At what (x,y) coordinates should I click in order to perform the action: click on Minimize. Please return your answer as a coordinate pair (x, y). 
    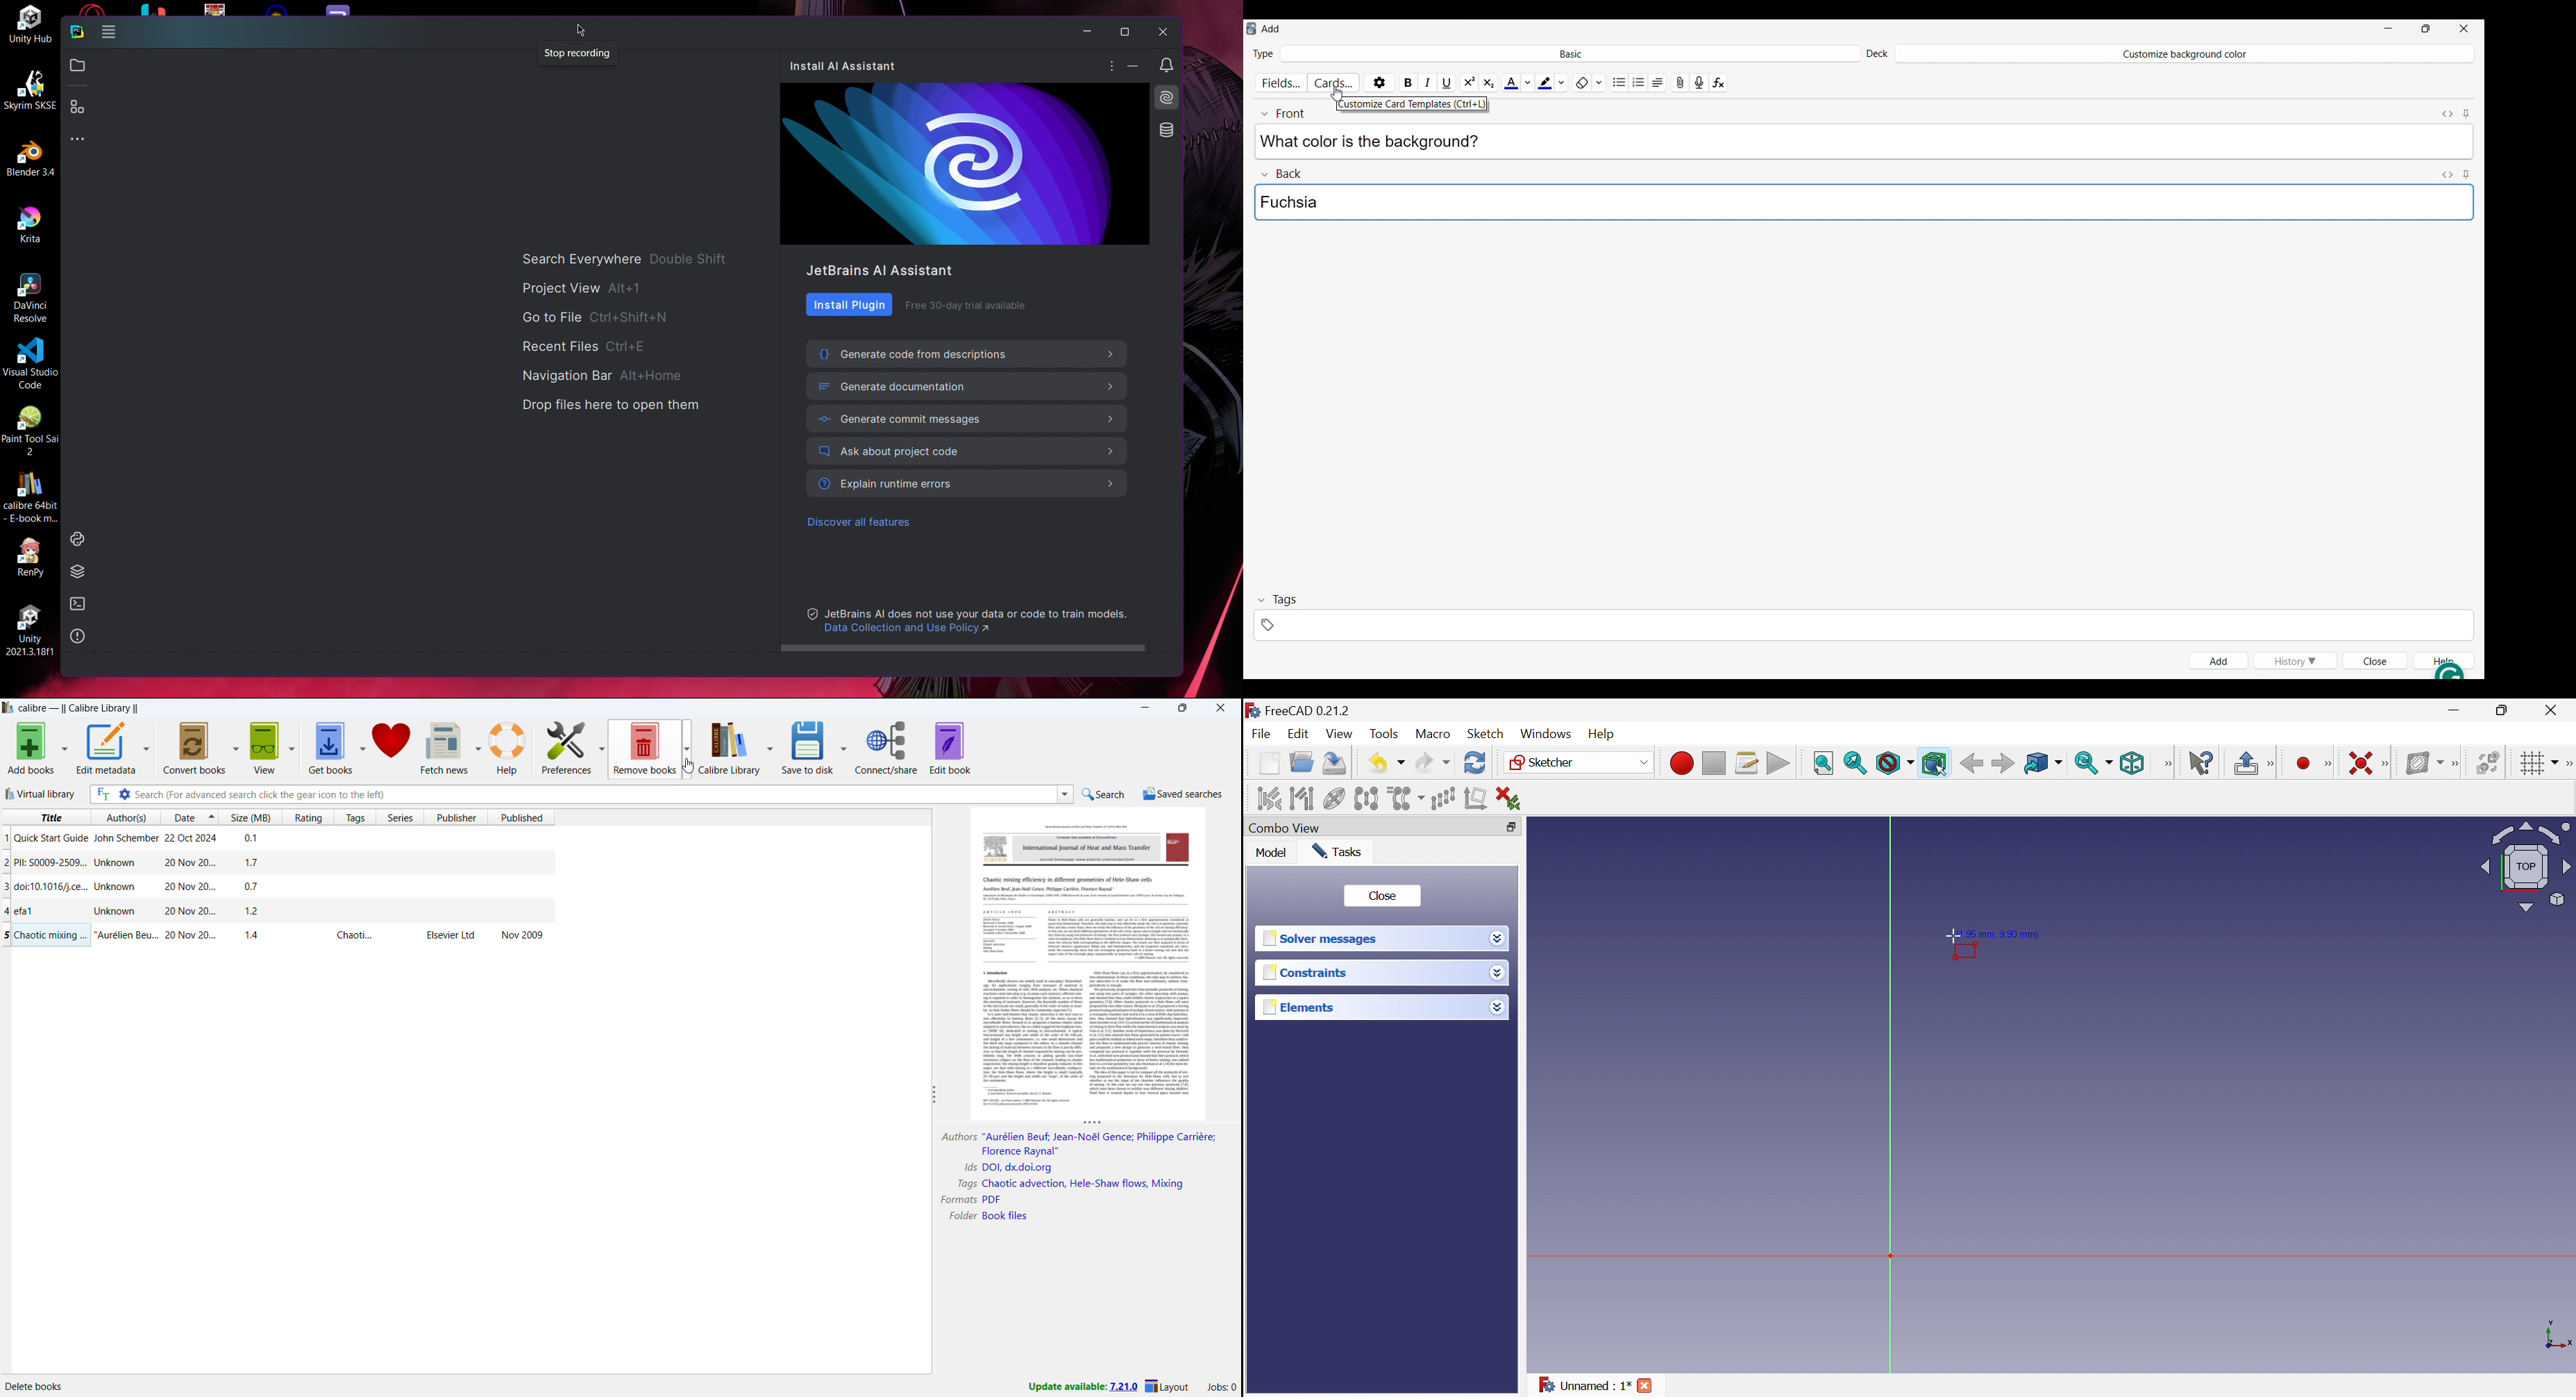
    Looking at the image, I should click on (1086, 32).